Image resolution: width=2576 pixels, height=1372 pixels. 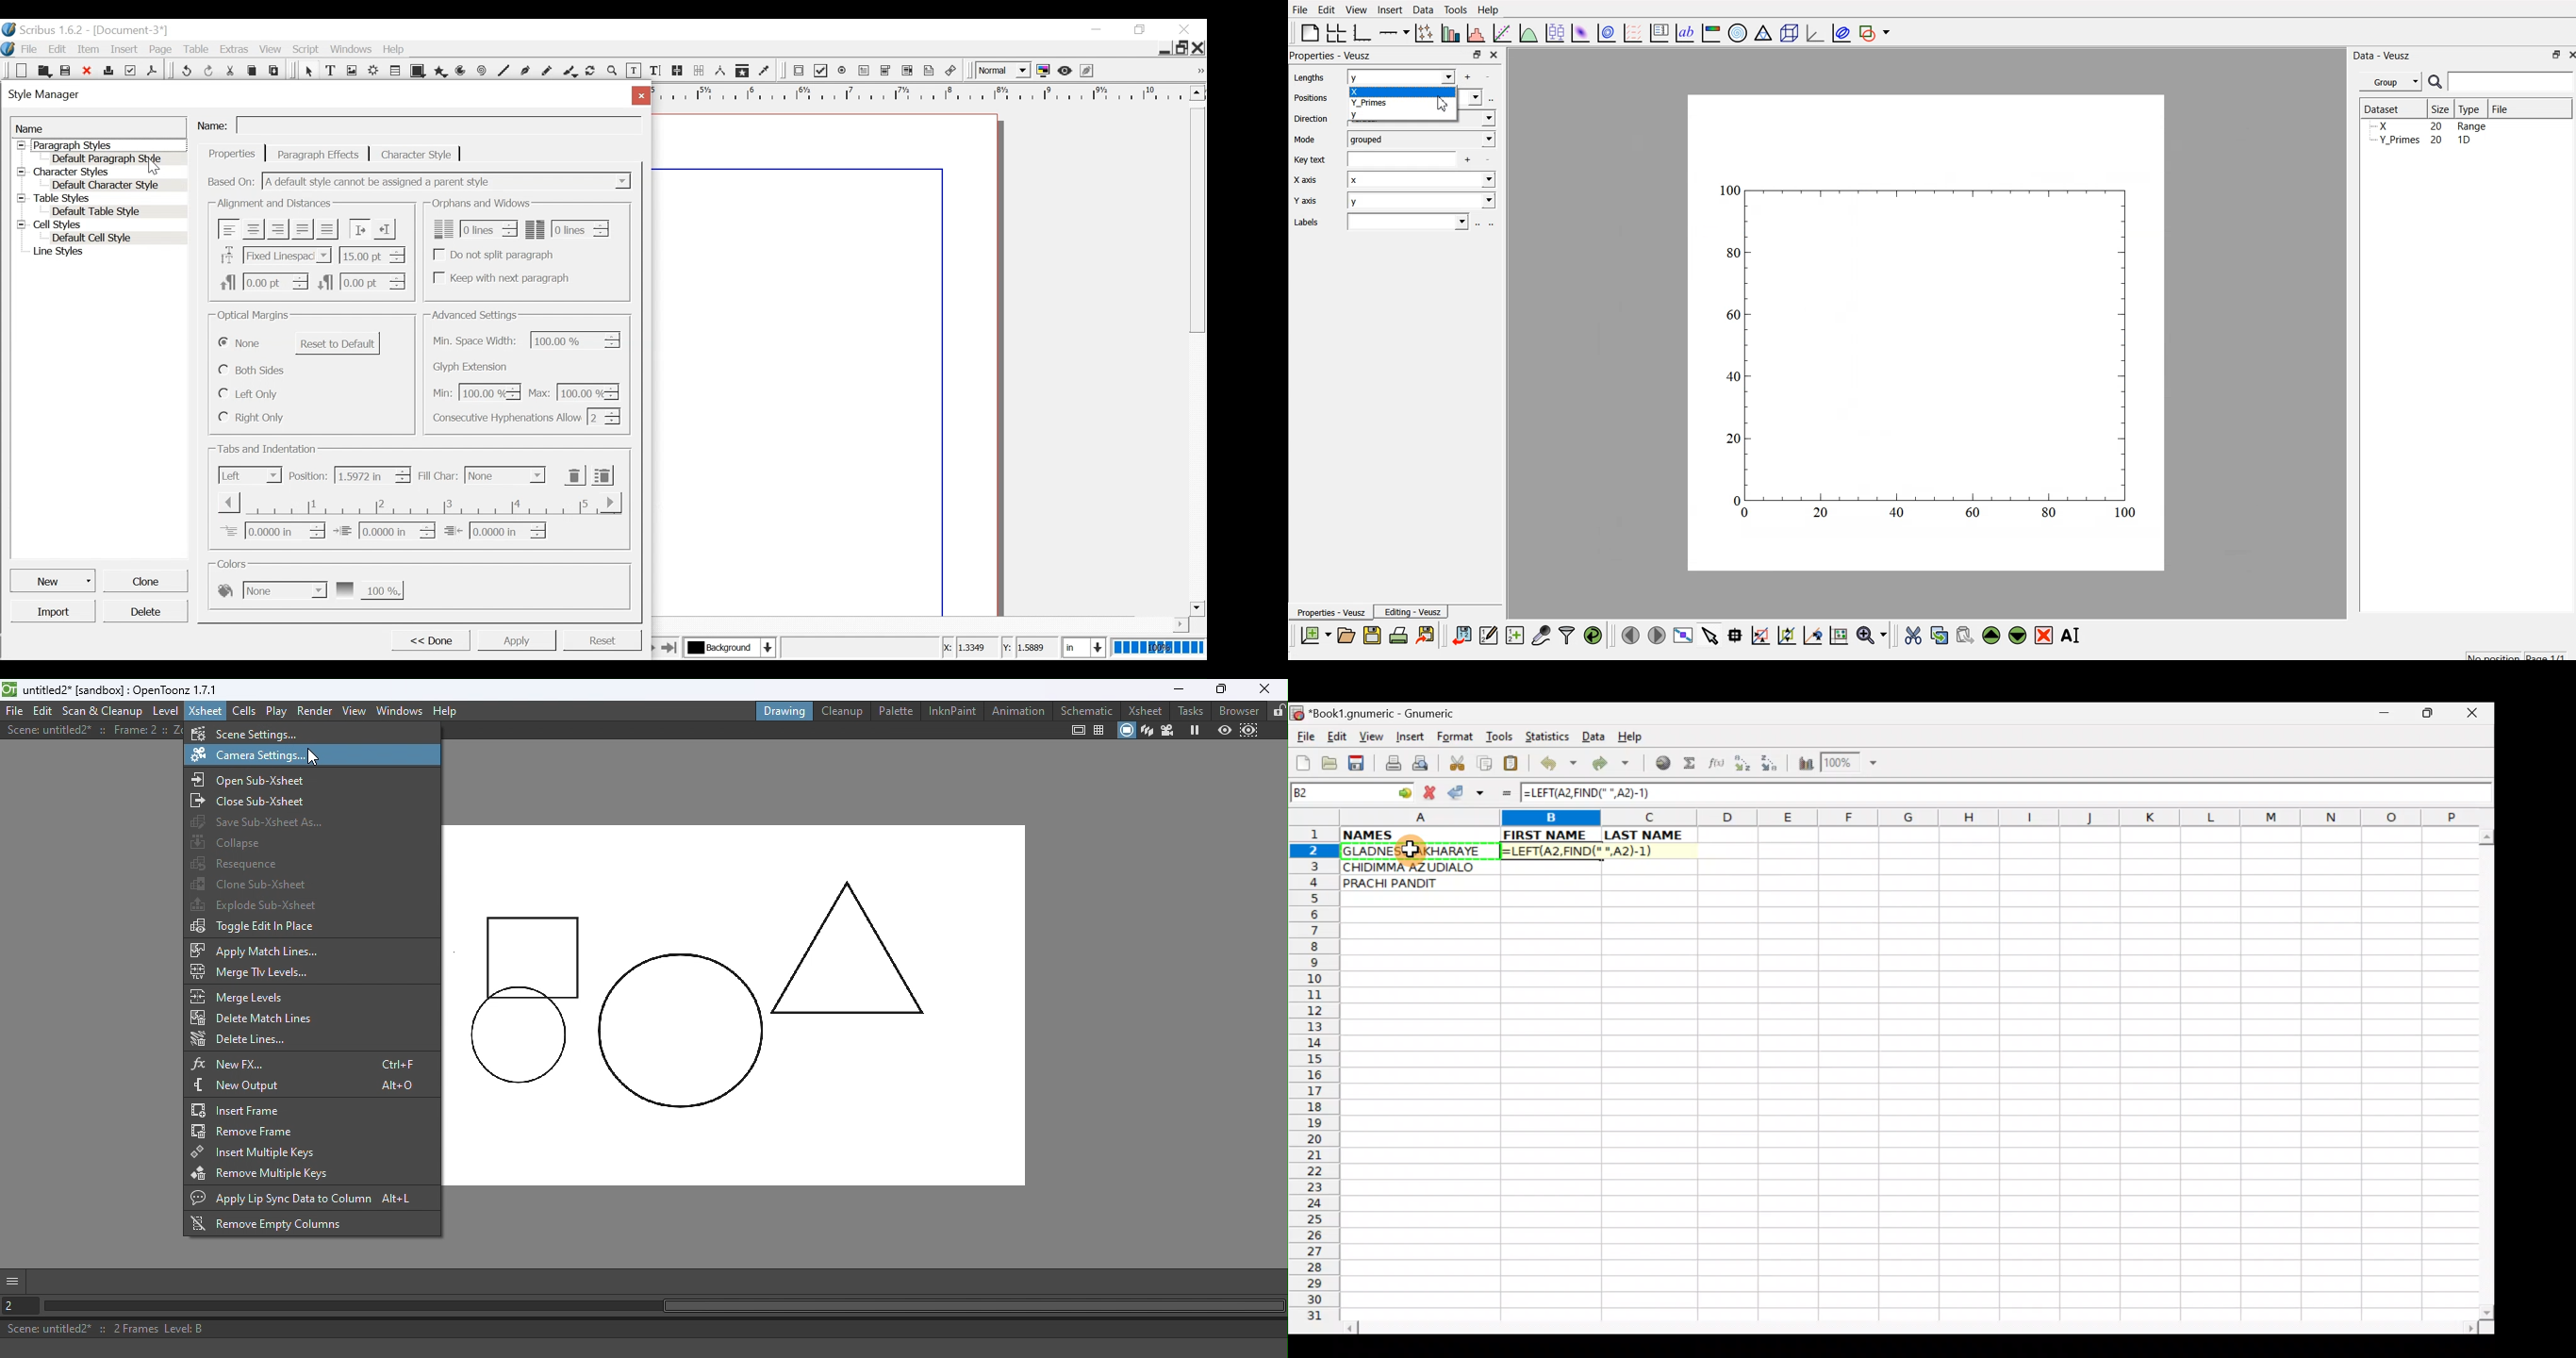 I want to click on Consecutive Hyphenations allow, so click(x=527, y=416).